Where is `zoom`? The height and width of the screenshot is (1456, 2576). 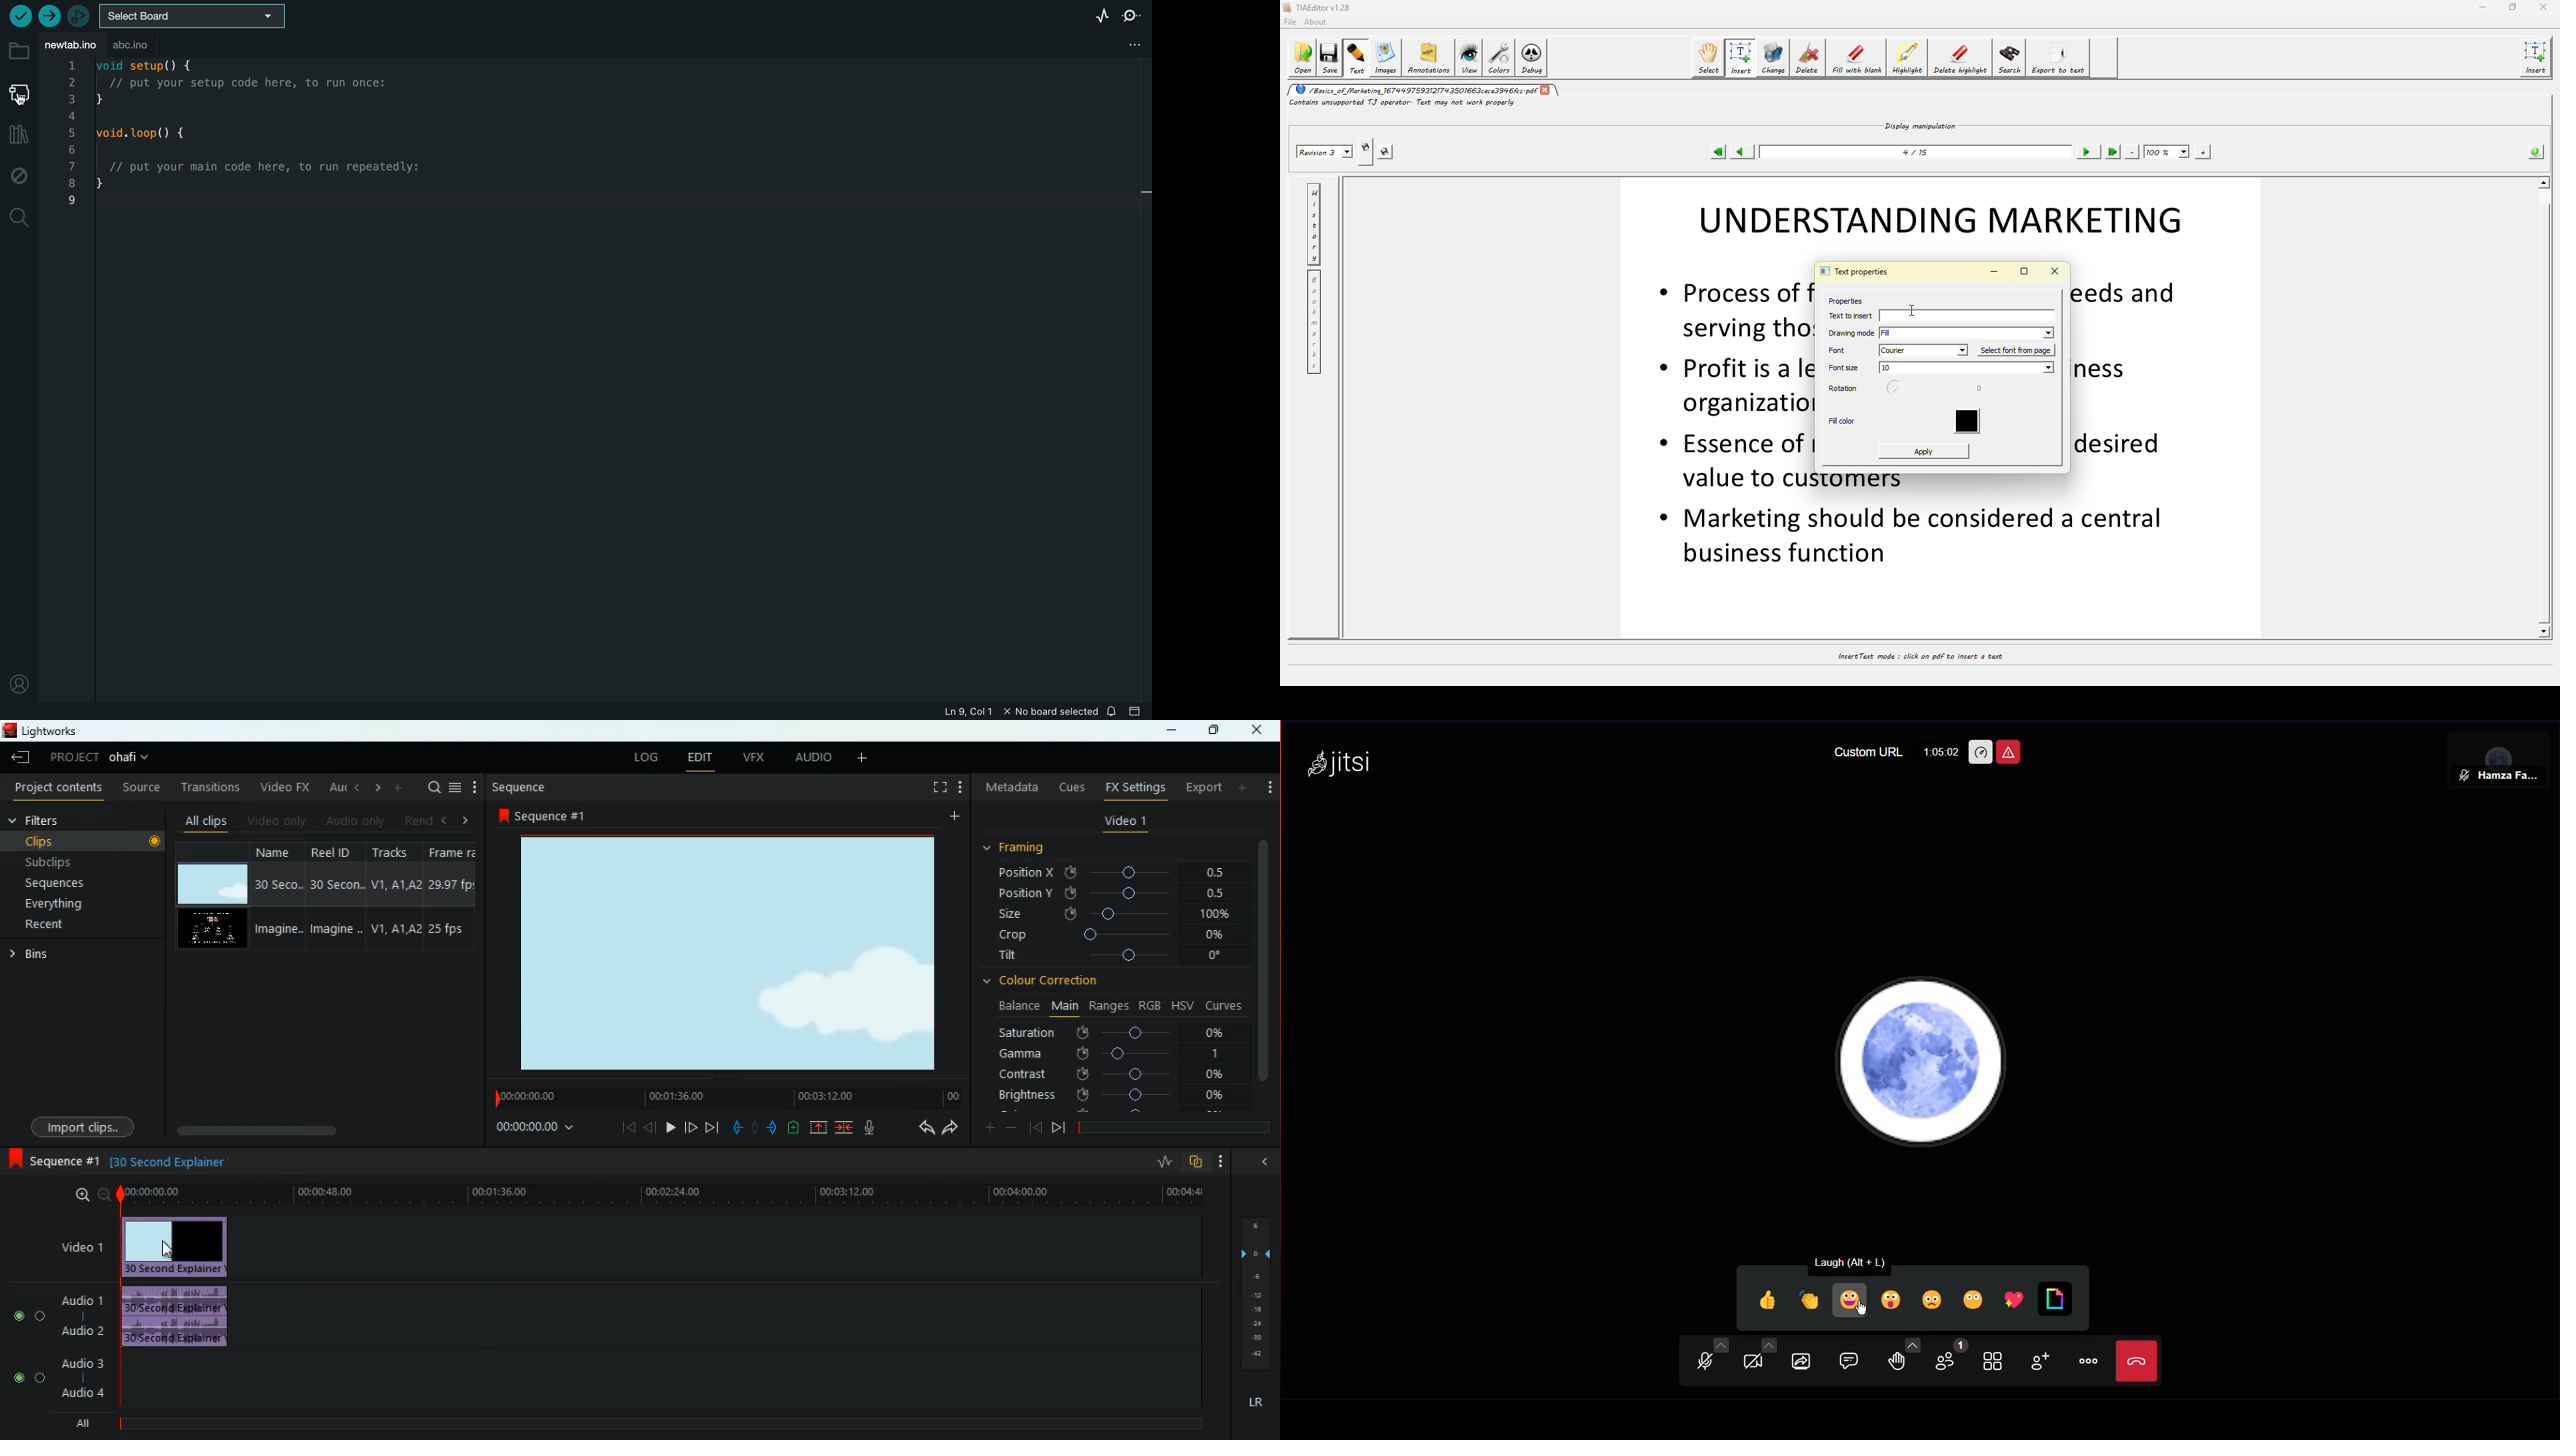 zoom is located at coordinates (91, 1195).